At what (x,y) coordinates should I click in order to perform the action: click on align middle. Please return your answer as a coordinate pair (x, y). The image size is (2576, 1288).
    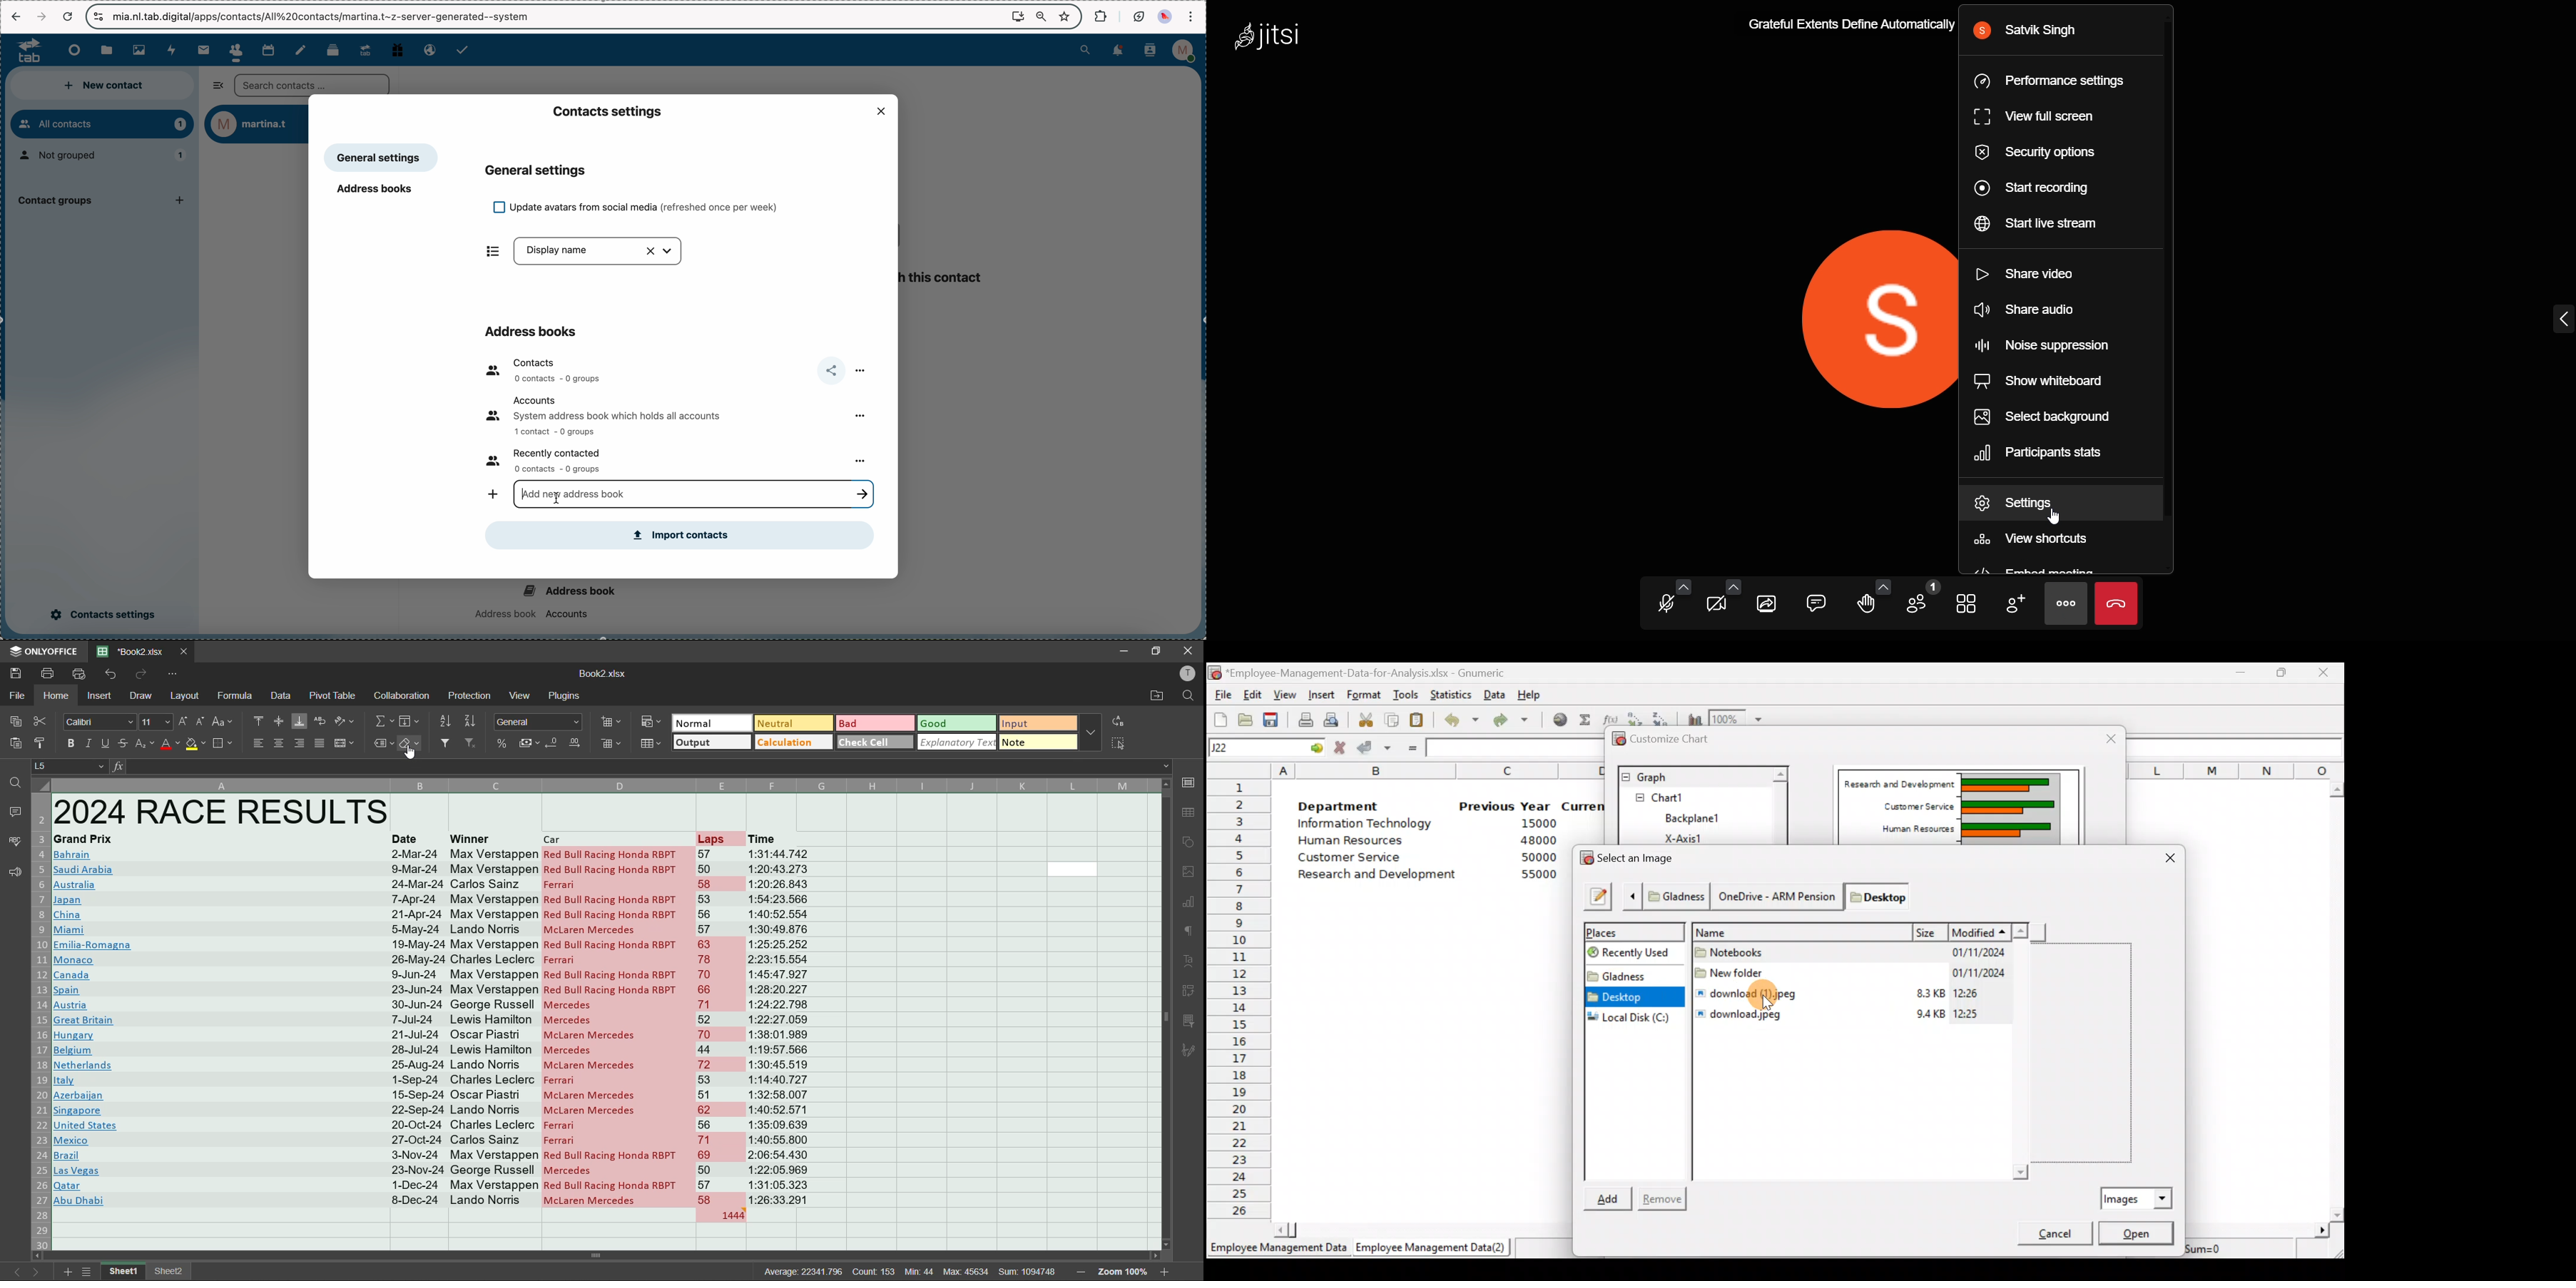
    Looking at the image, I should click on (281, 721).